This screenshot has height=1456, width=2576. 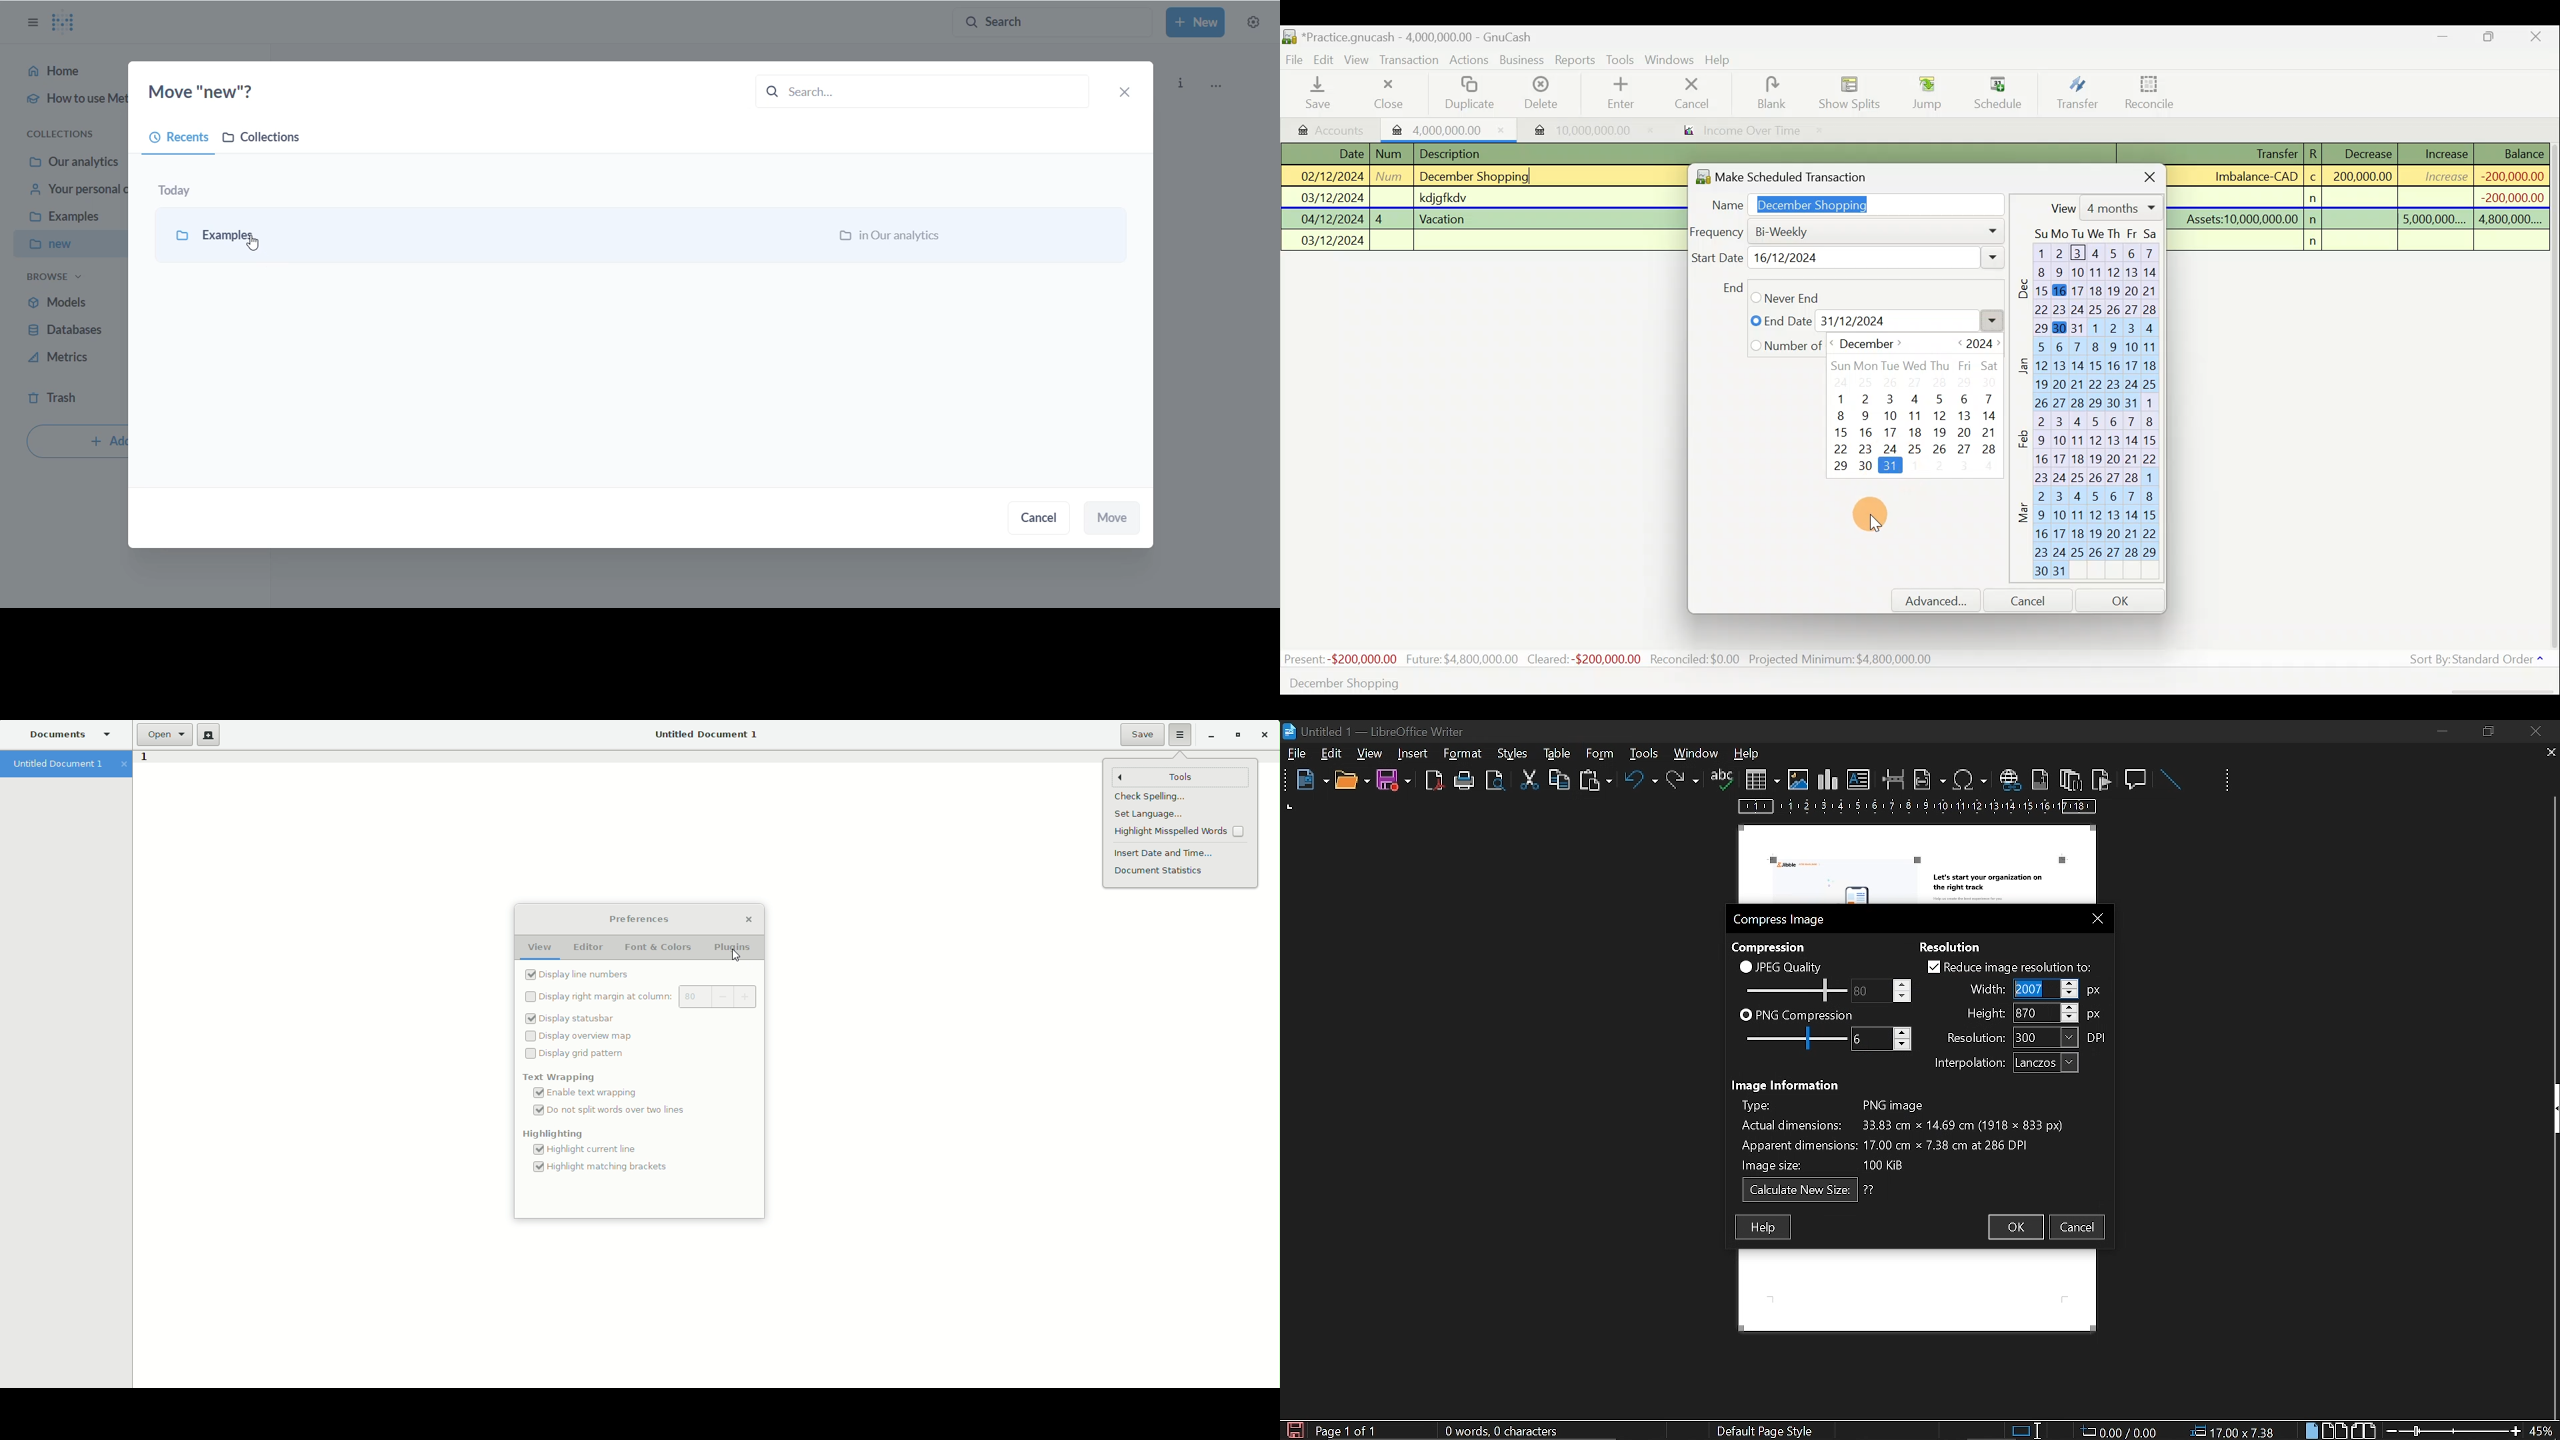 What do you see at coordinates (1523, 61) in the screenshot?
I see `Business` at bounding box center [1523, 61].